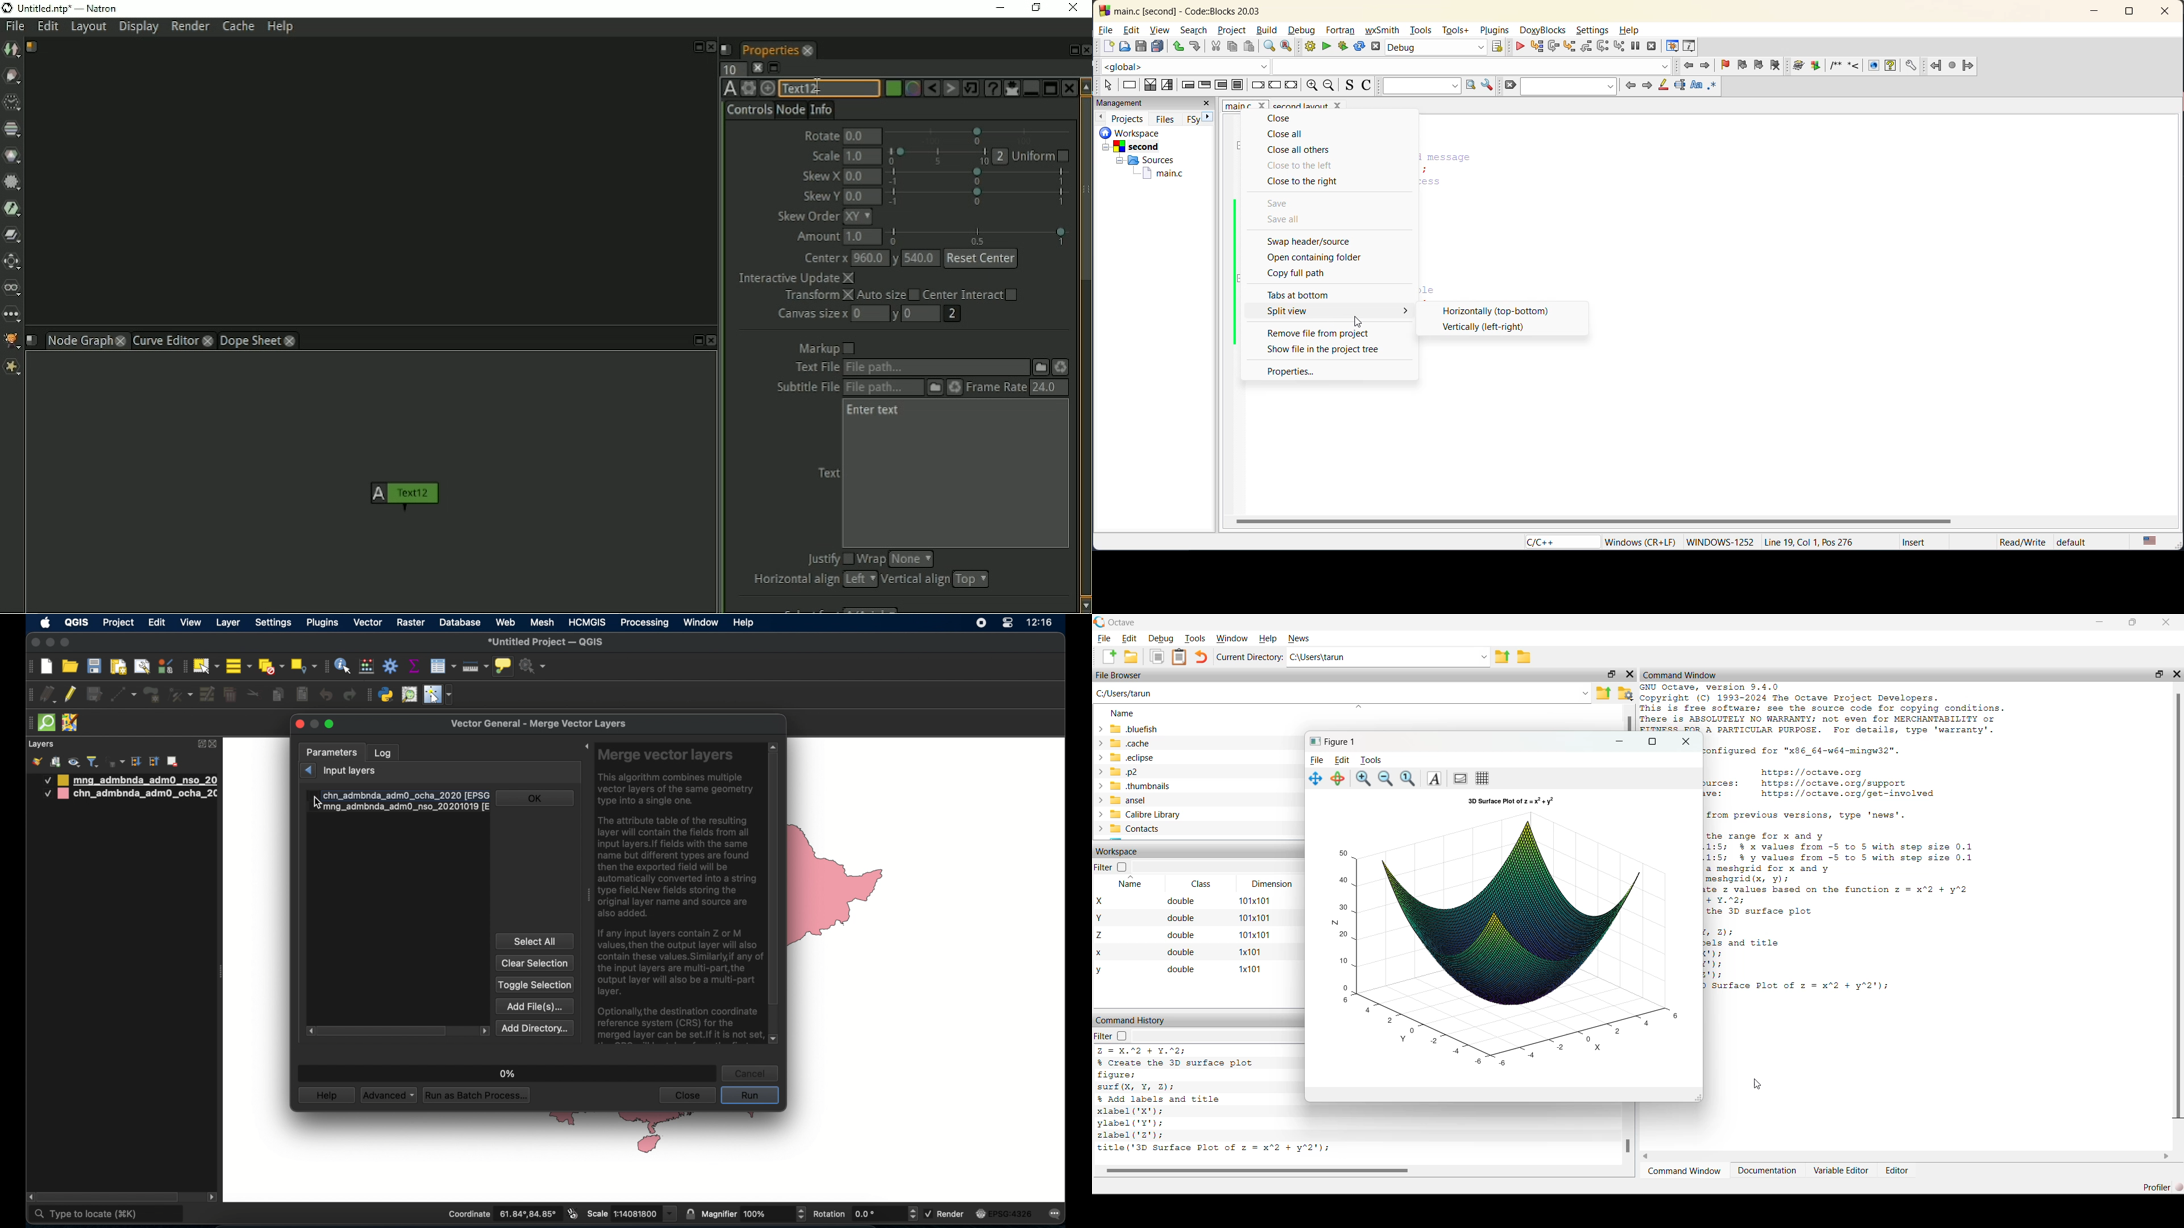 The height and width of the screenshot is (1232, 2184). What do you see at coordinates (1165, 118) in the screenshot?
I see `files` at bounding box center [1165, 118].